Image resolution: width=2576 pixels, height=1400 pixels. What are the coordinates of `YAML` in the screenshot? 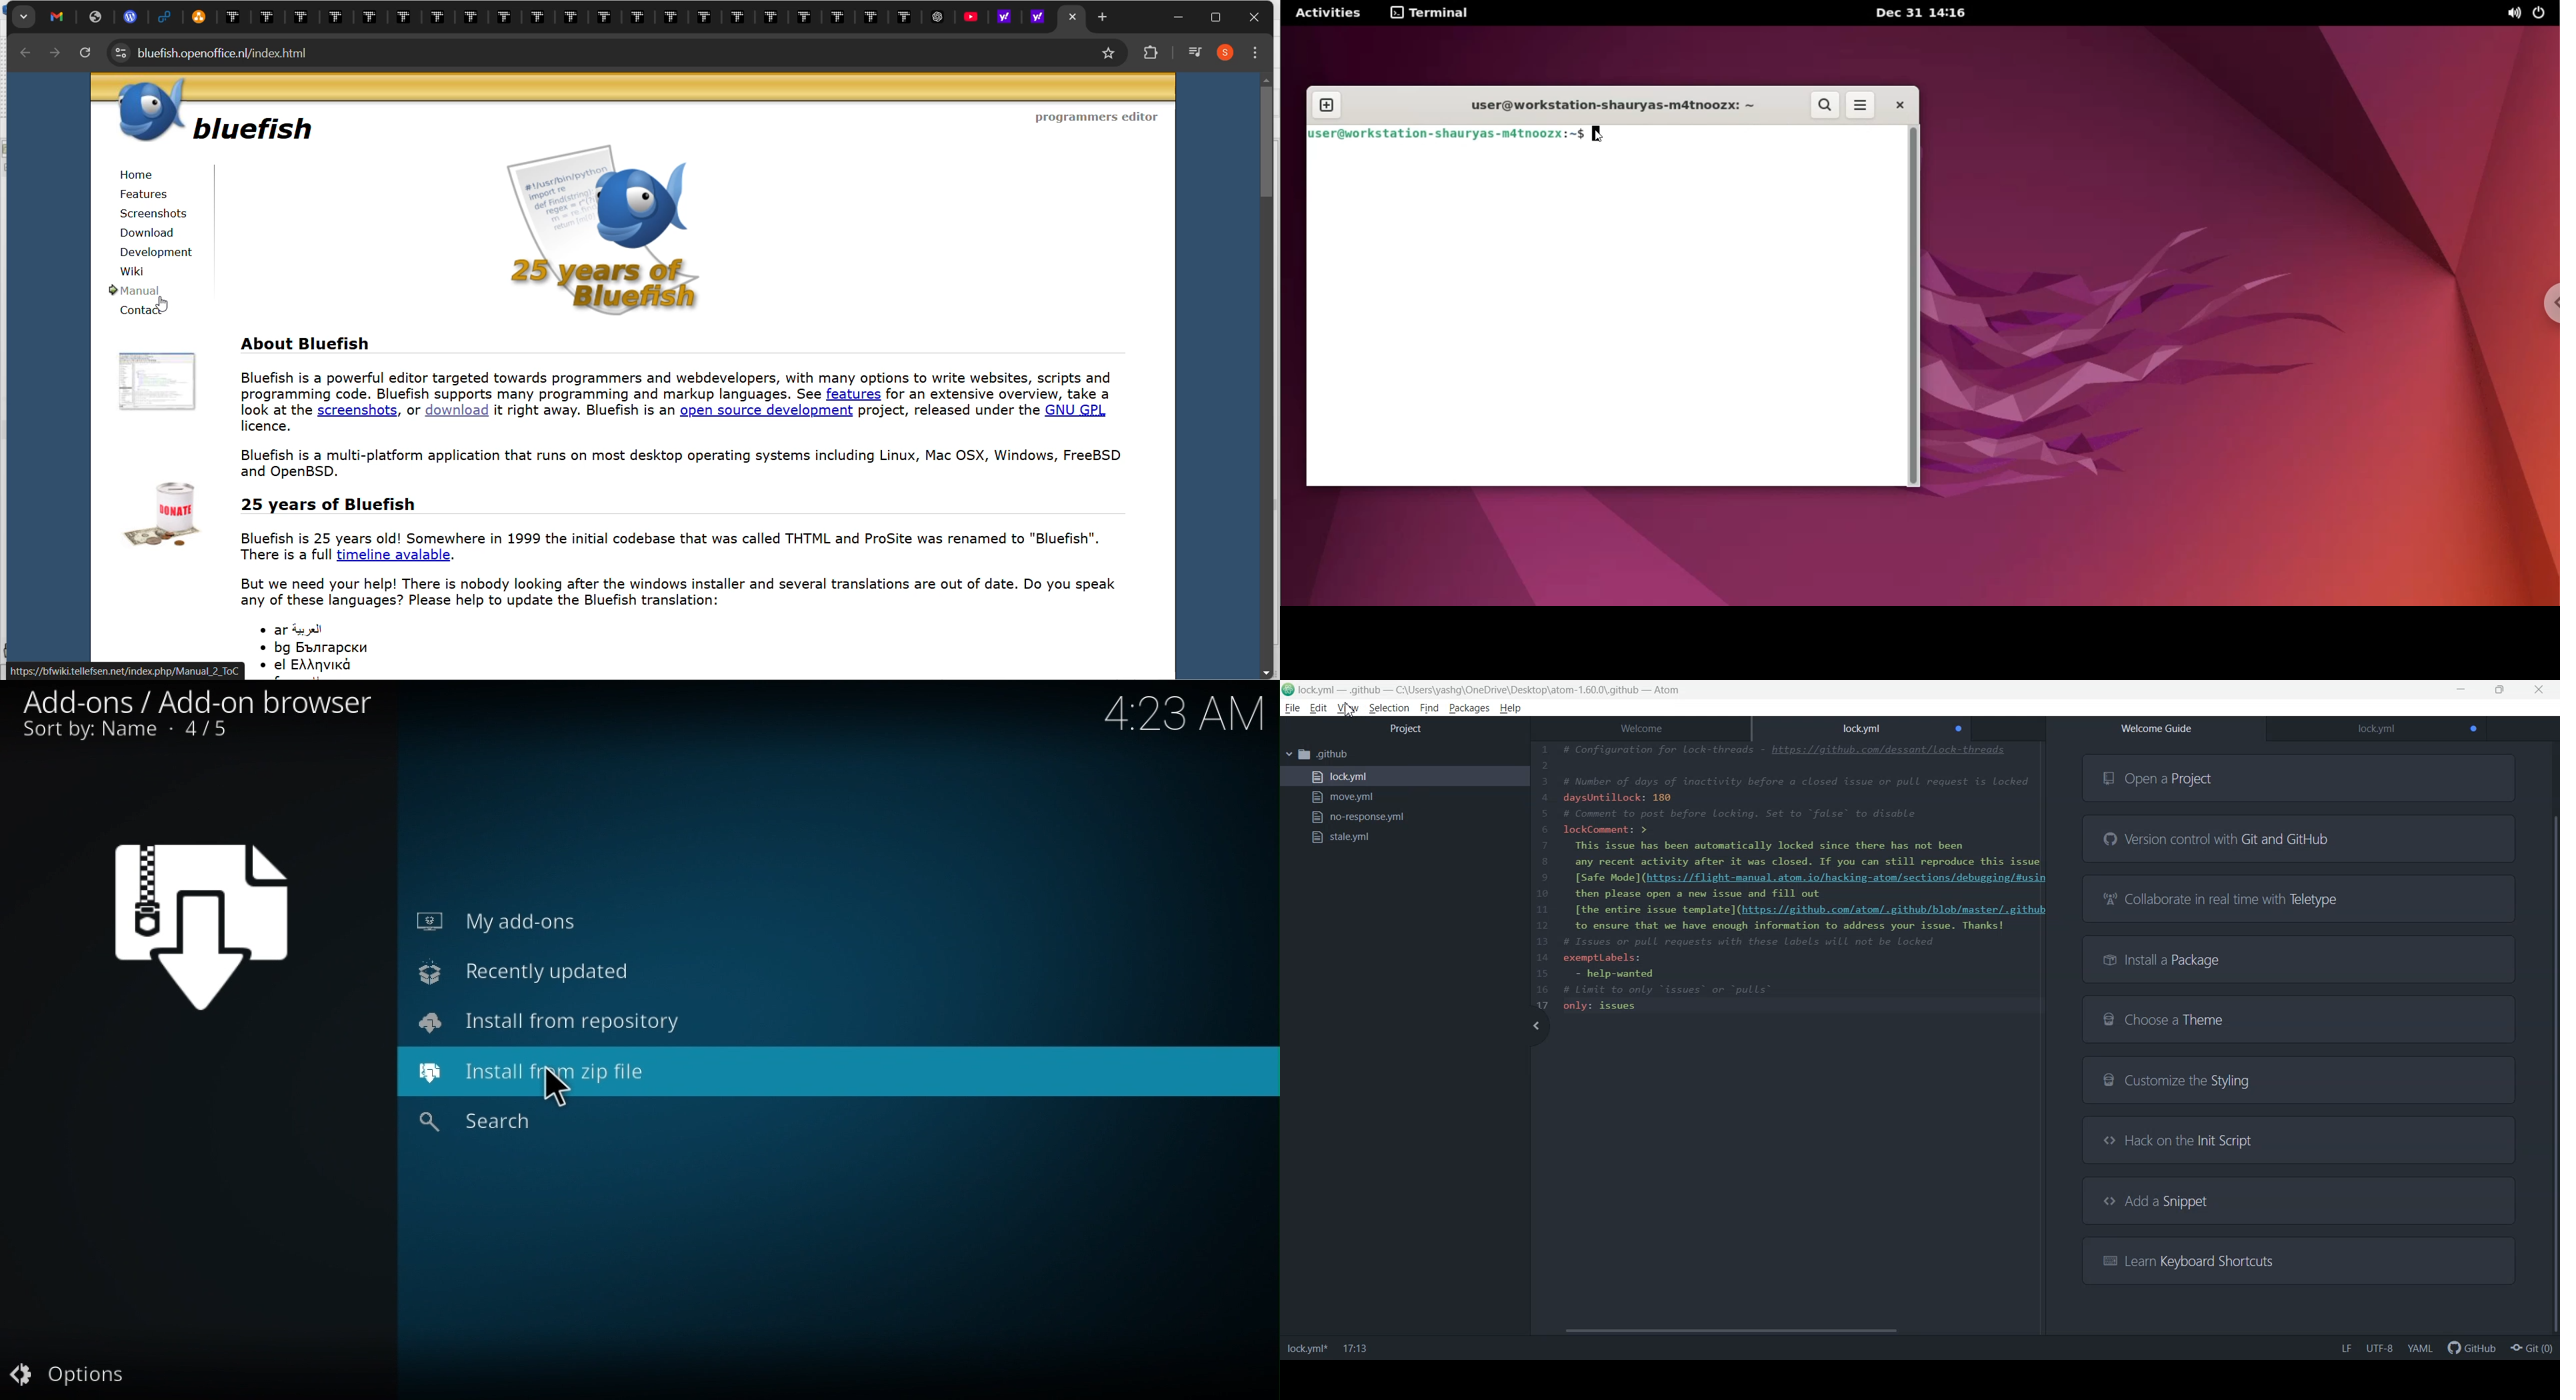 It's located at (2419, 1348).